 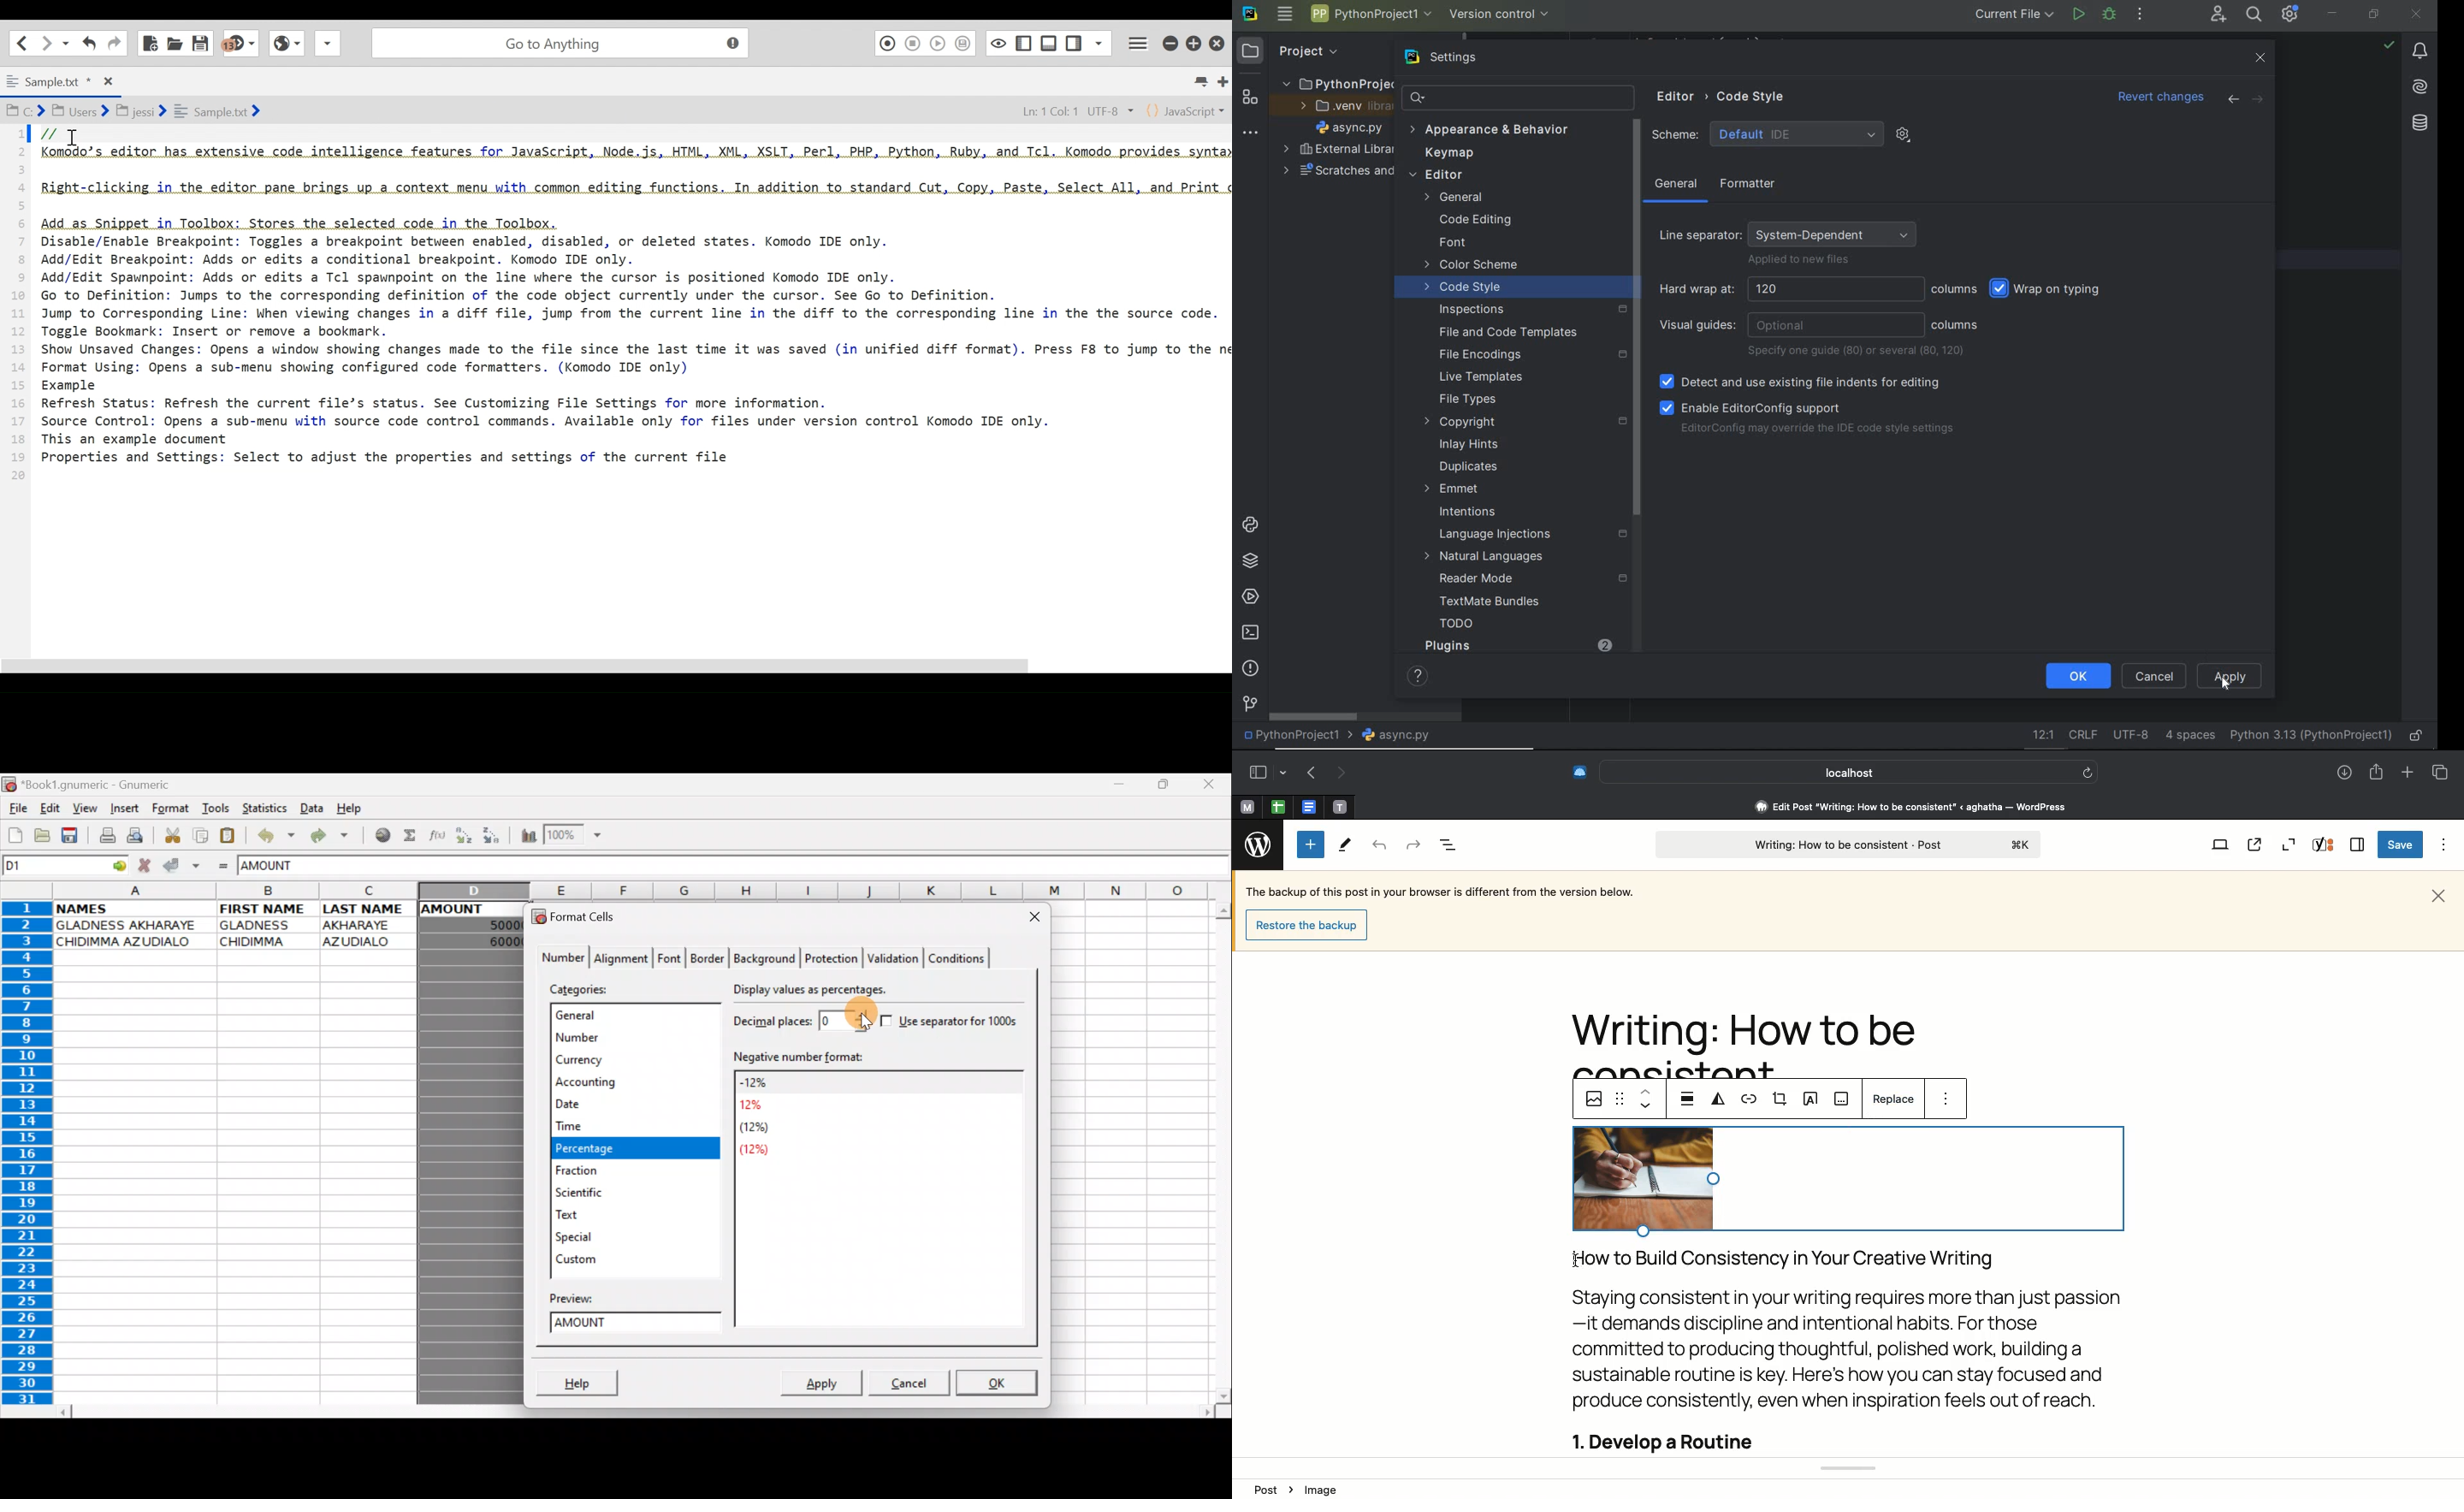 What do you see at coordinates (169, 835) in the screenshot?
I see `Cut selection` at bounding box center [169, 835].